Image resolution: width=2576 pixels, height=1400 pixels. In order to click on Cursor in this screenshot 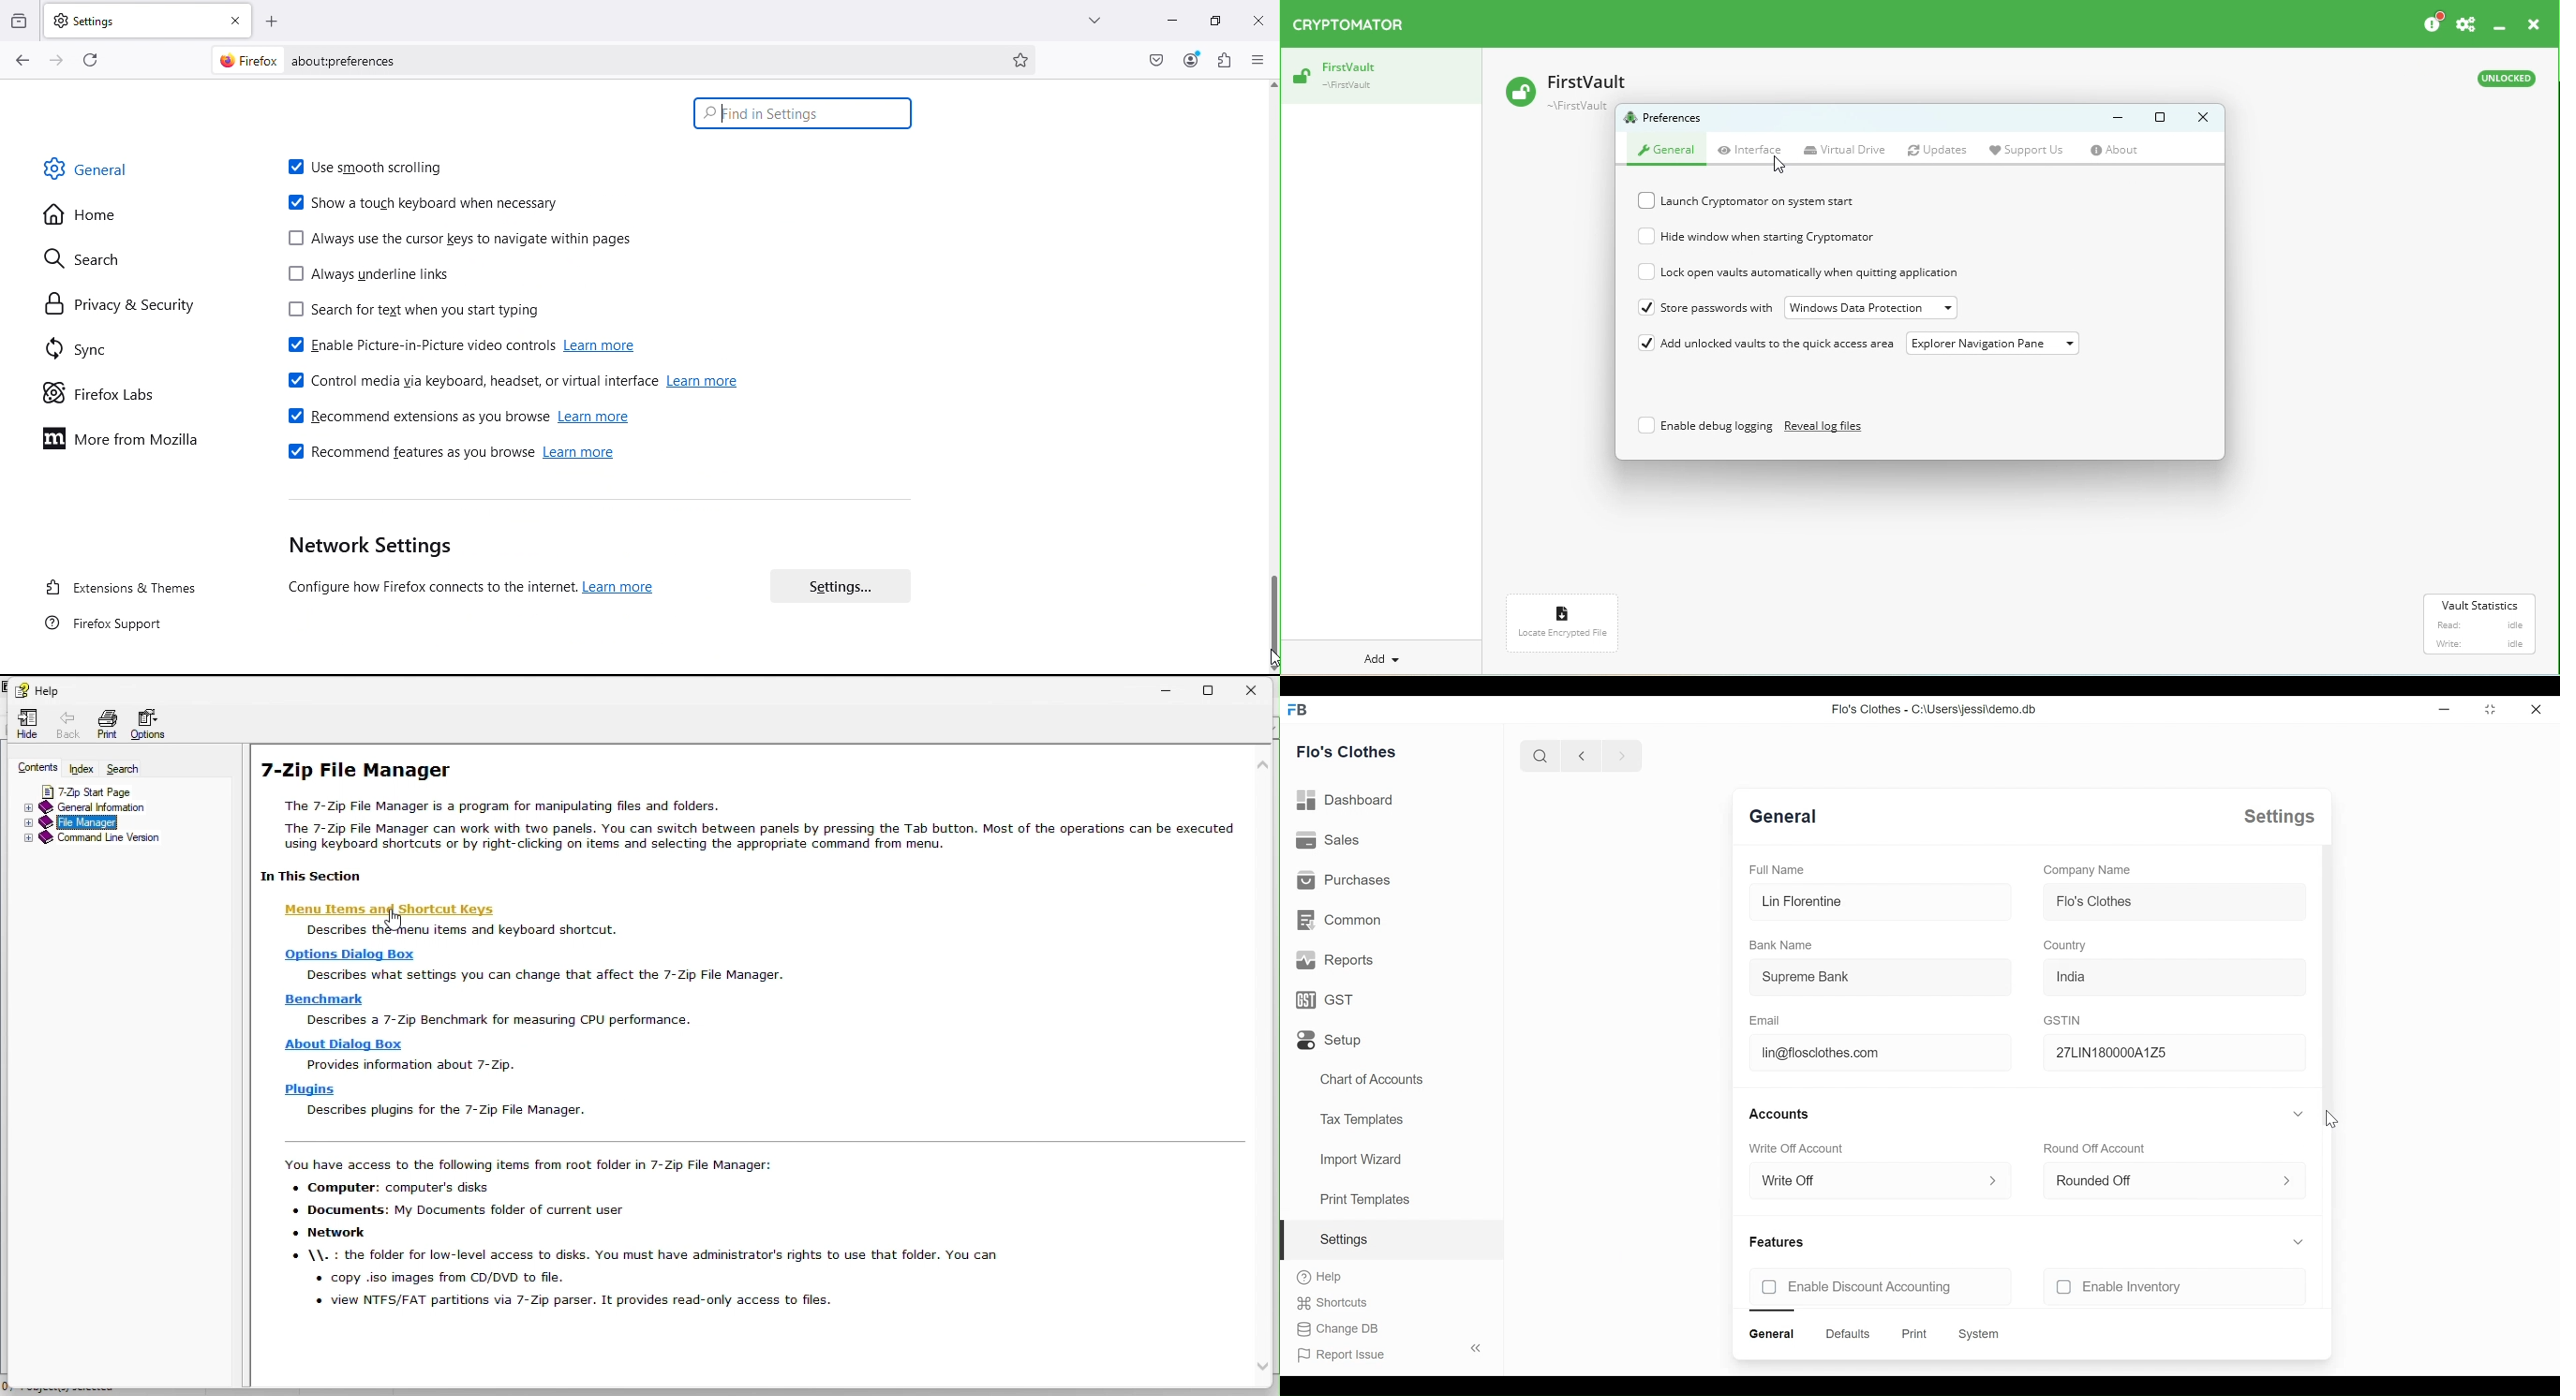, I will do `click(2330, 1121)`.